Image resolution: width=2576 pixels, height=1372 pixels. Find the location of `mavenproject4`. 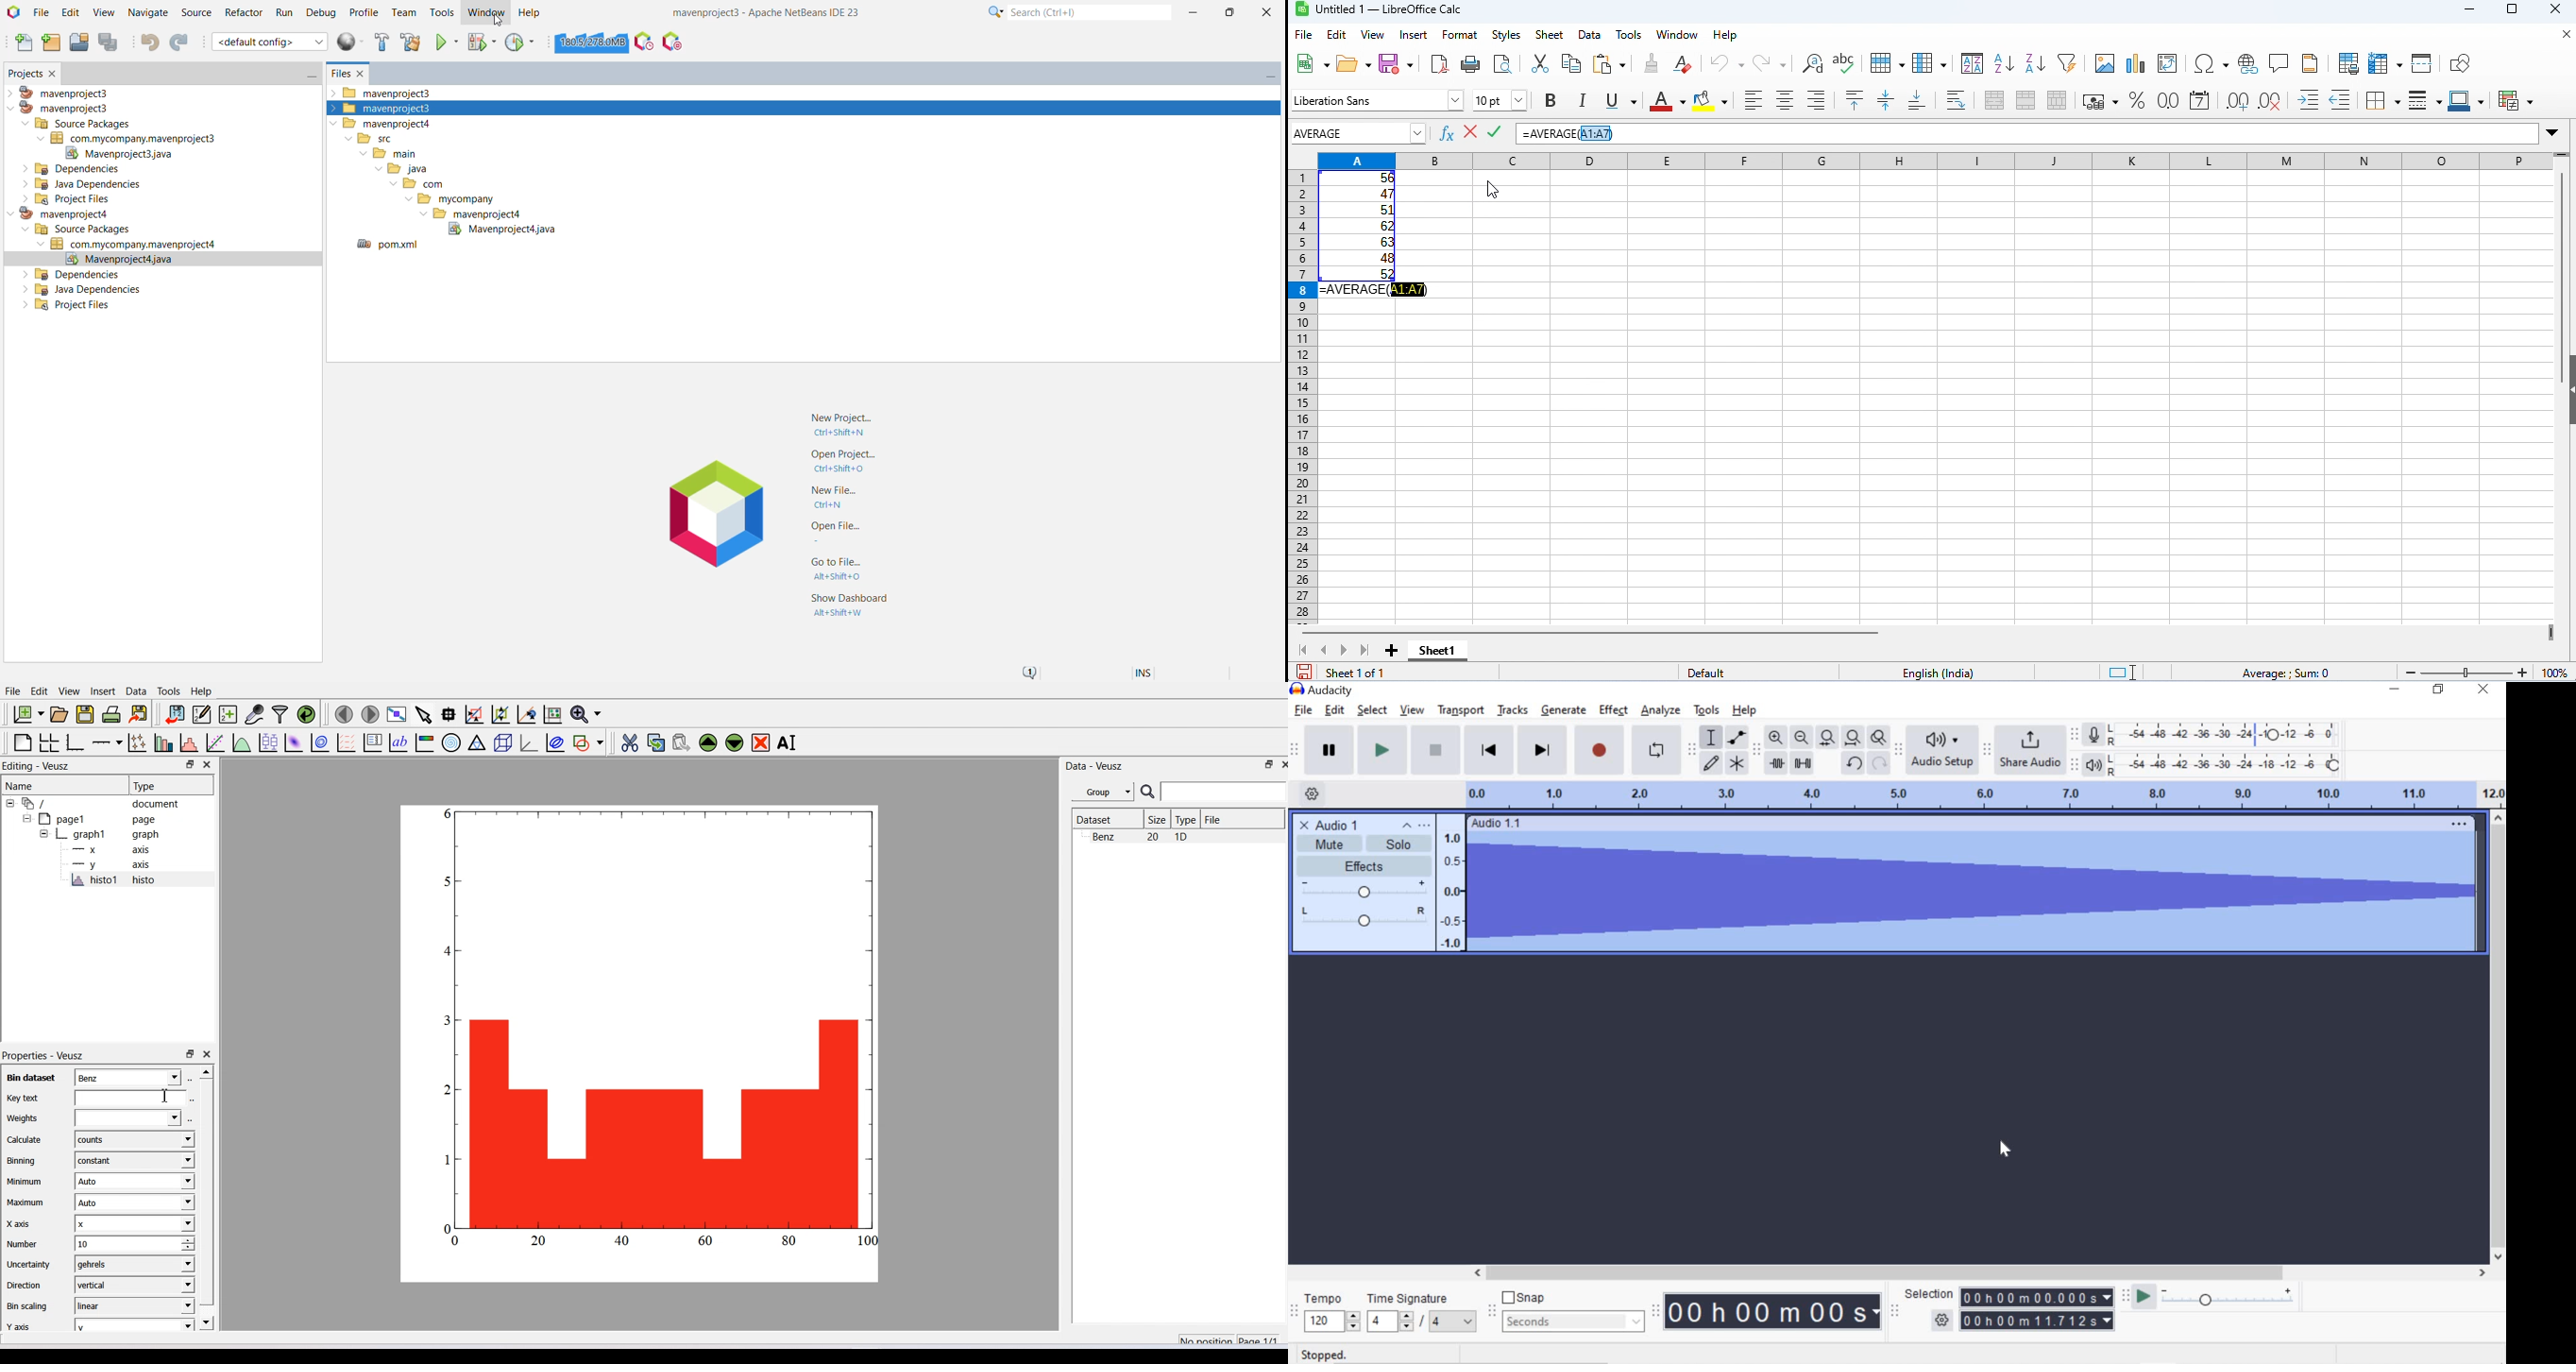

mavenproject4 is located at coordinates (467, 215).